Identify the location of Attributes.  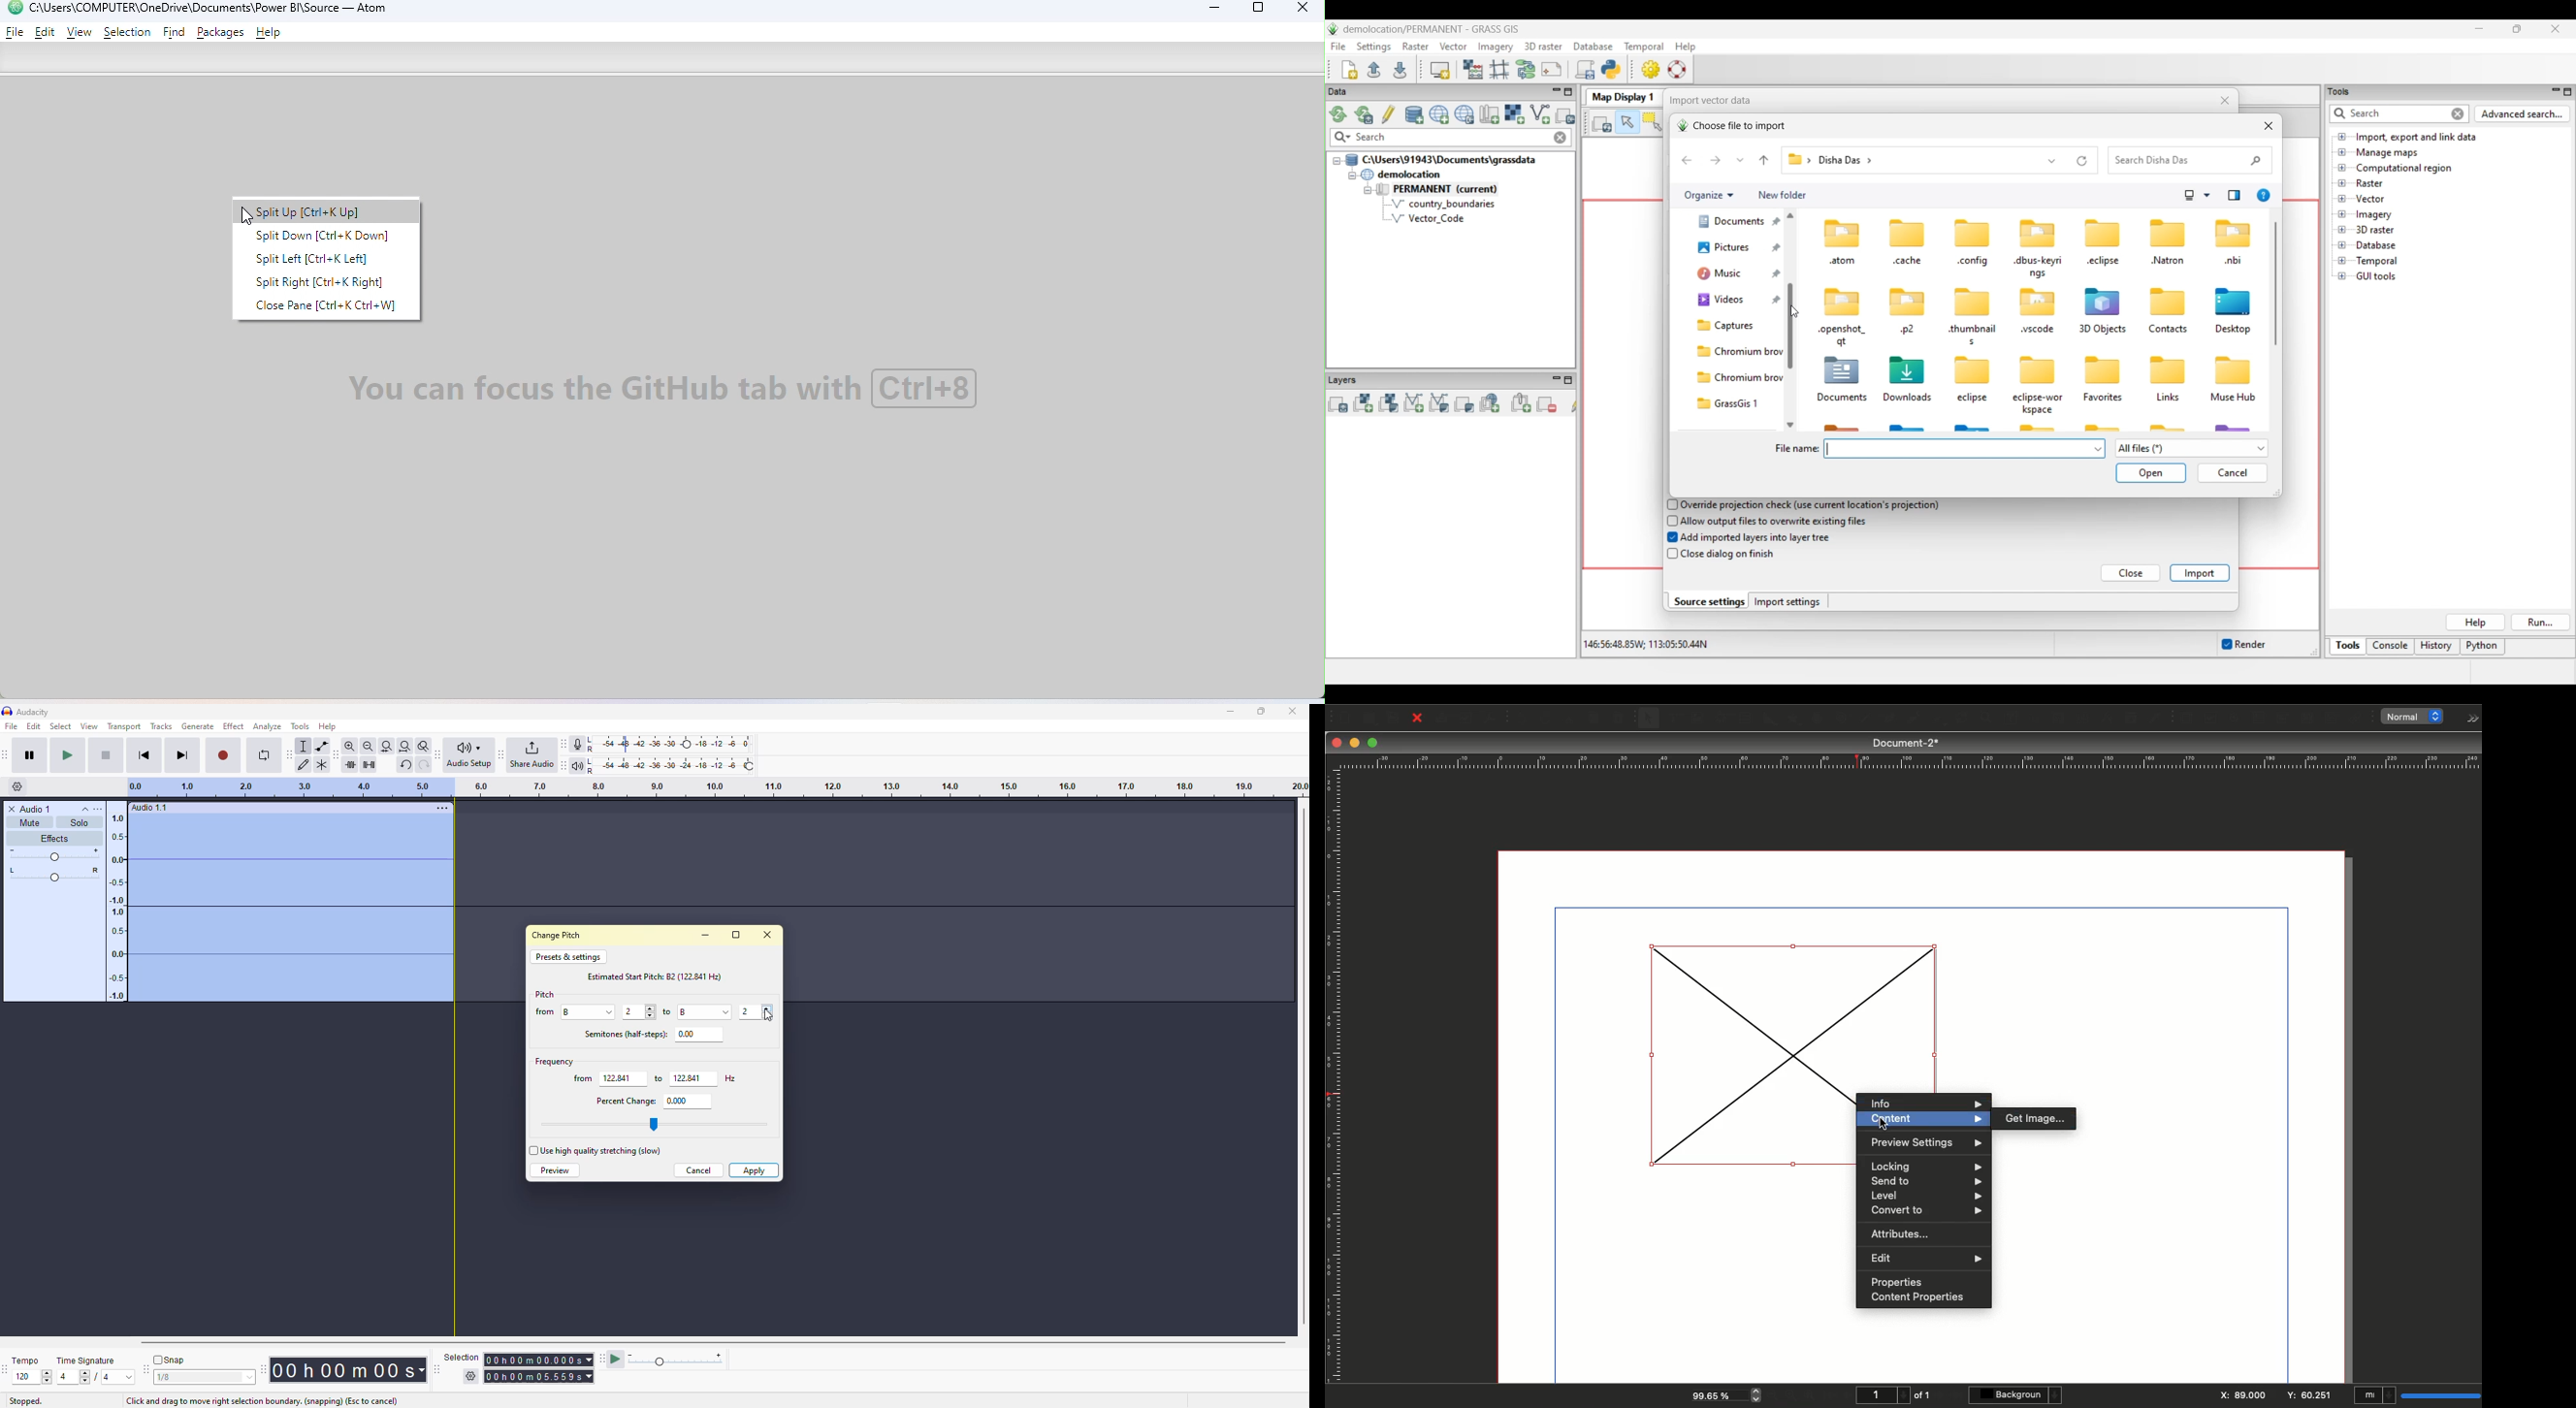
(1903, 1233).